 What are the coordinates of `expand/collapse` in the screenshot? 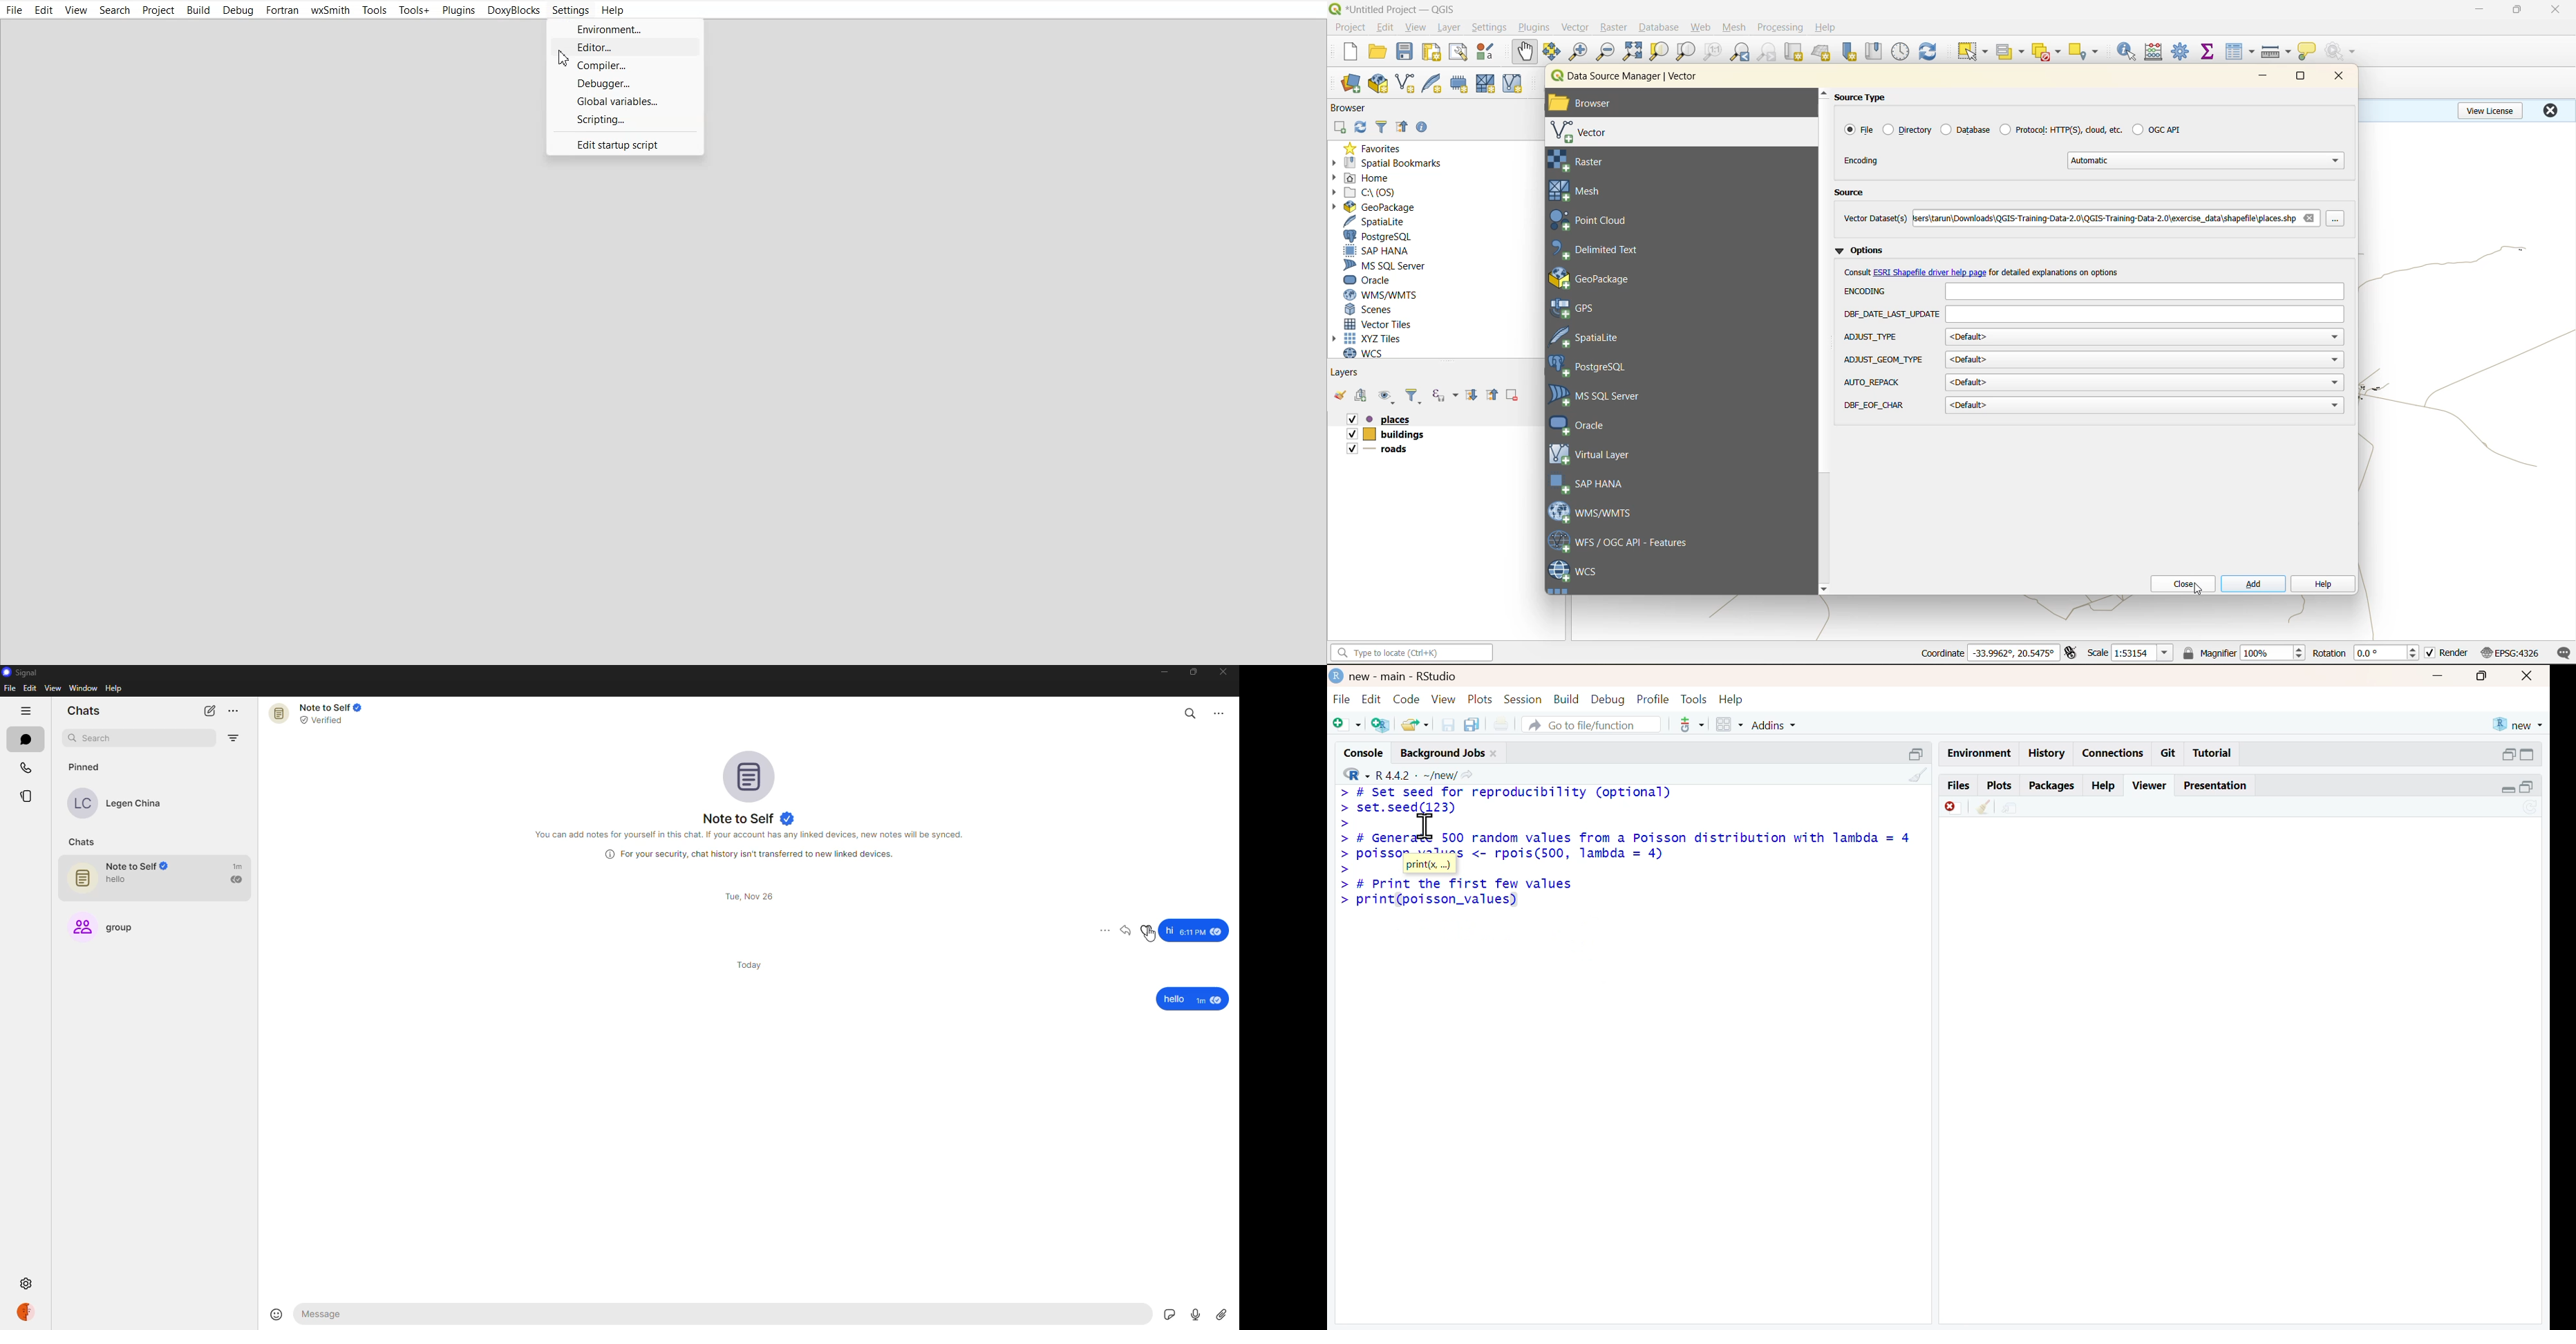 It's located at (2528, 755).